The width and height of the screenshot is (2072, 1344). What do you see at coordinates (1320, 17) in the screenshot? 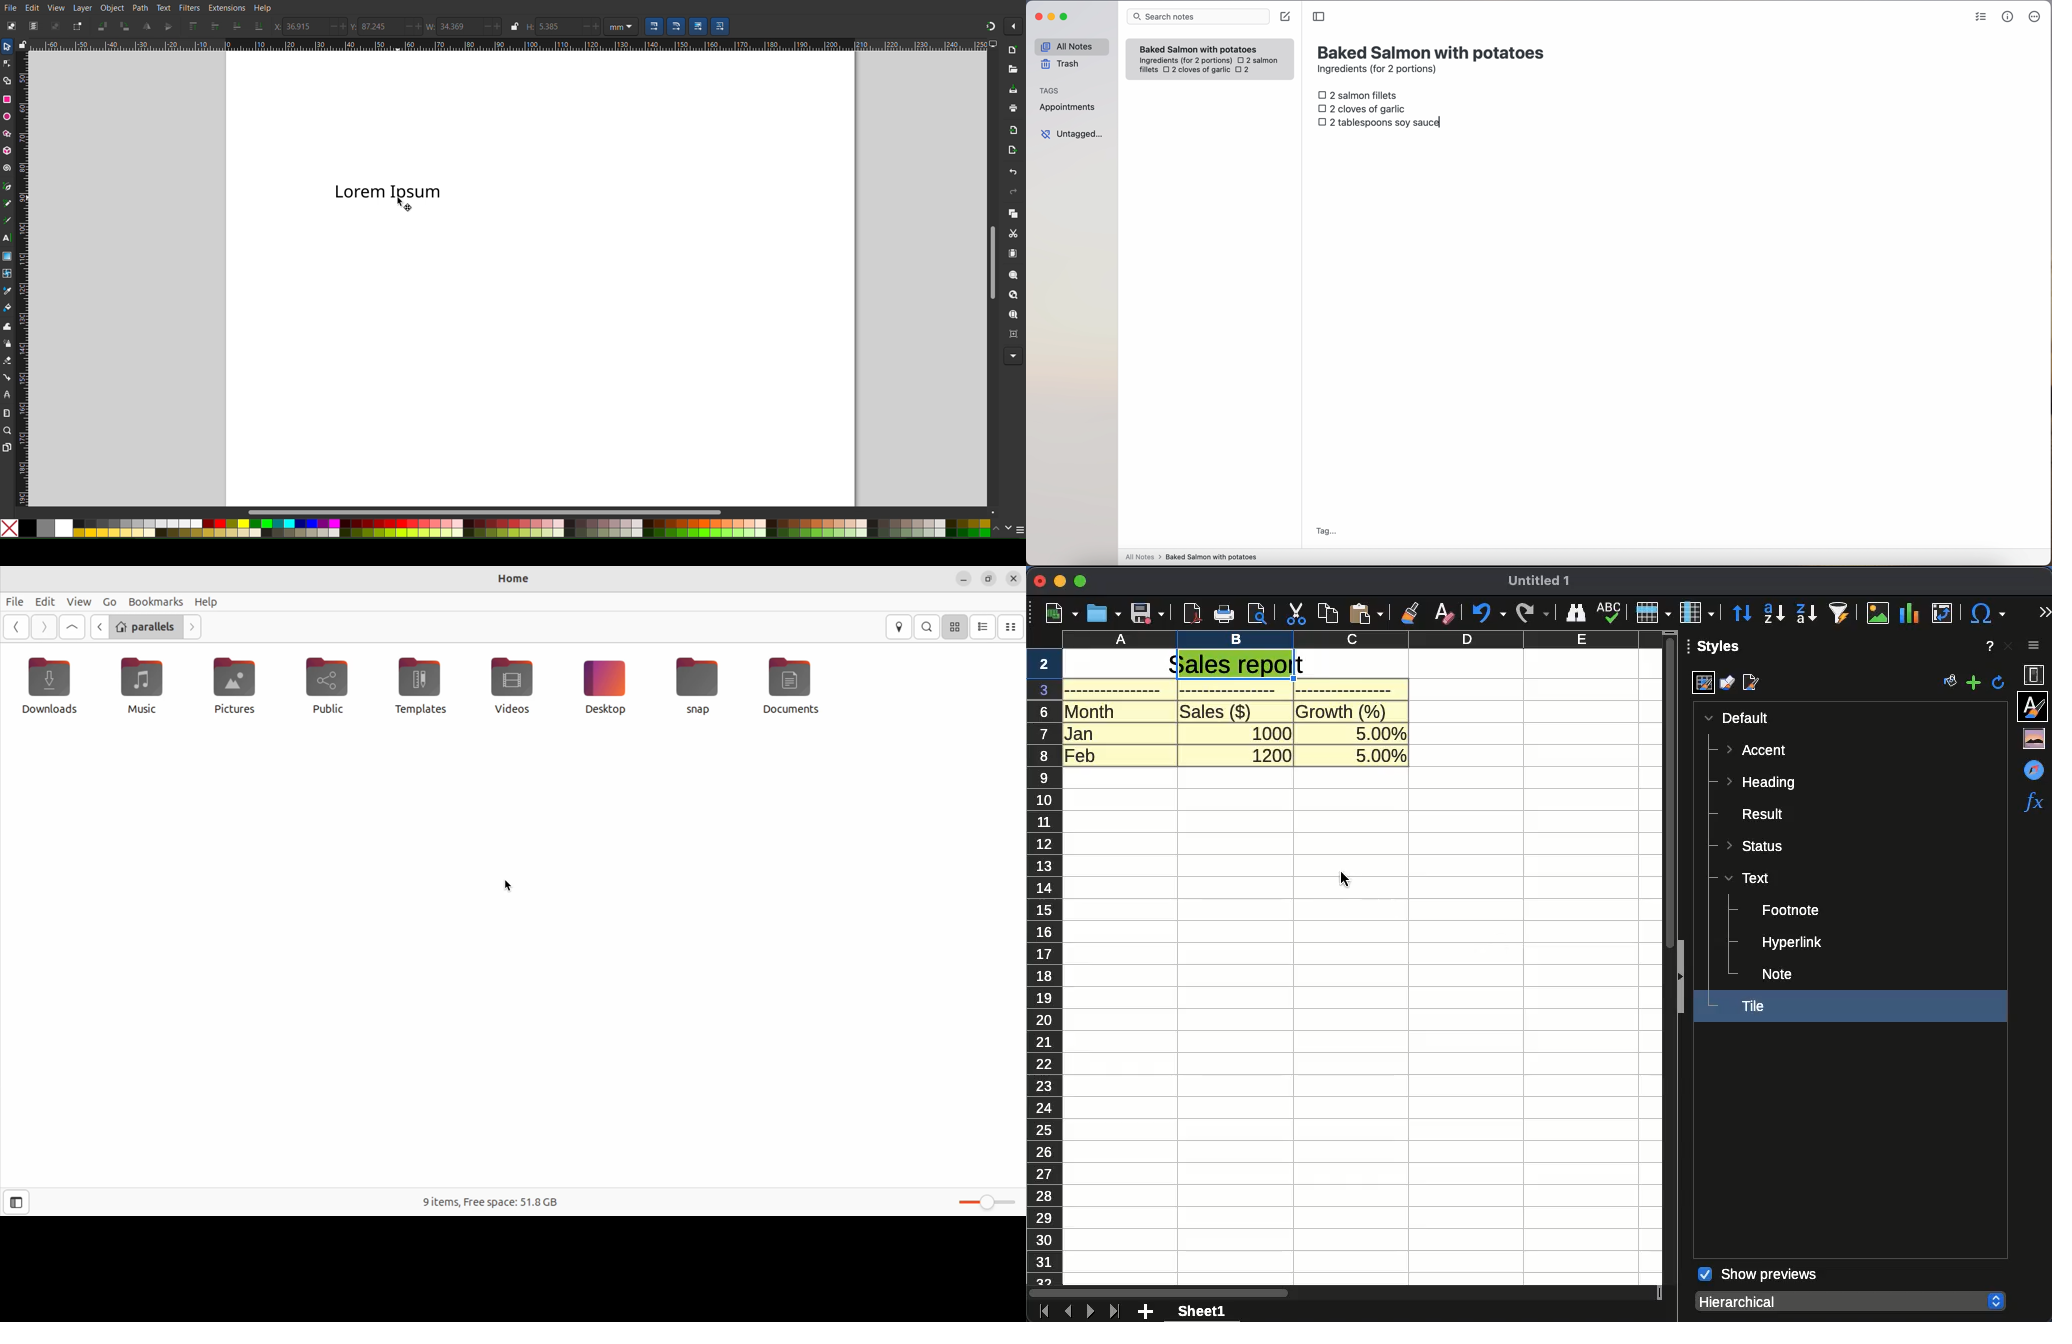
I see `toggle sidebar` at bounding box center [1320, 17].